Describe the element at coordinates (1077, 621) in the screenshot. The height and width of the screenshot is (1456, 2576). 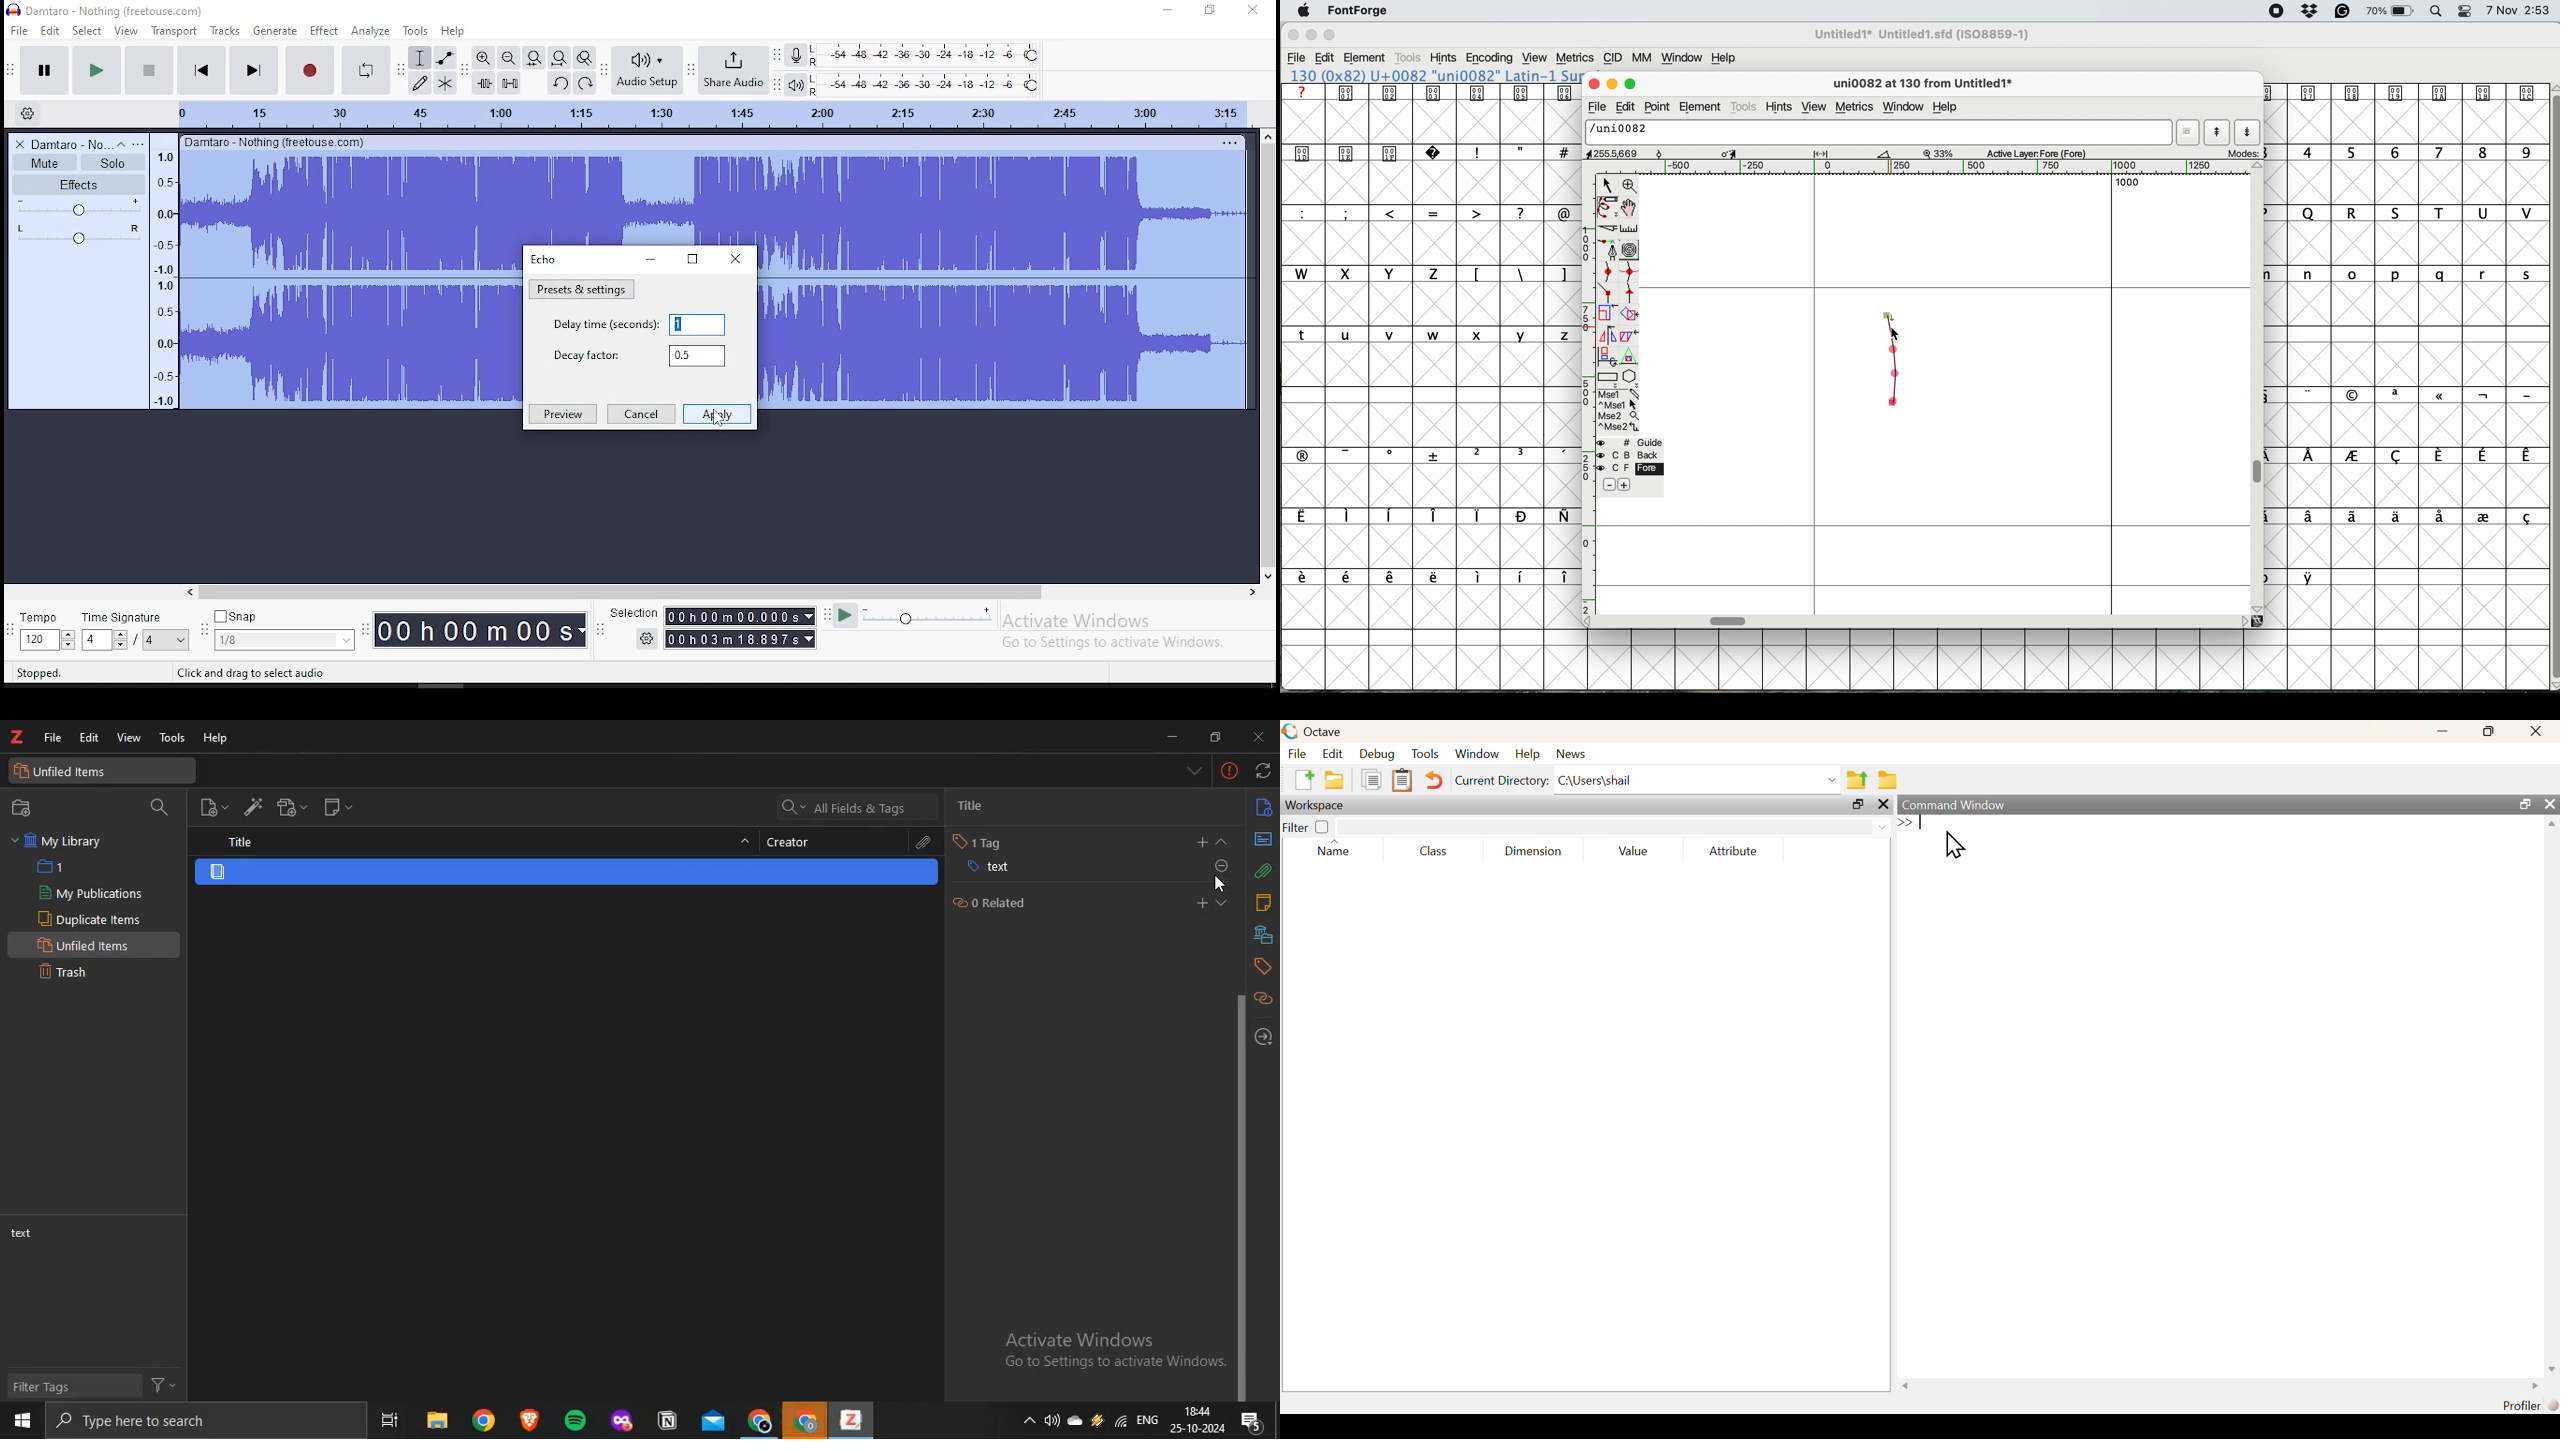
I see `Activate Windows` at that location.